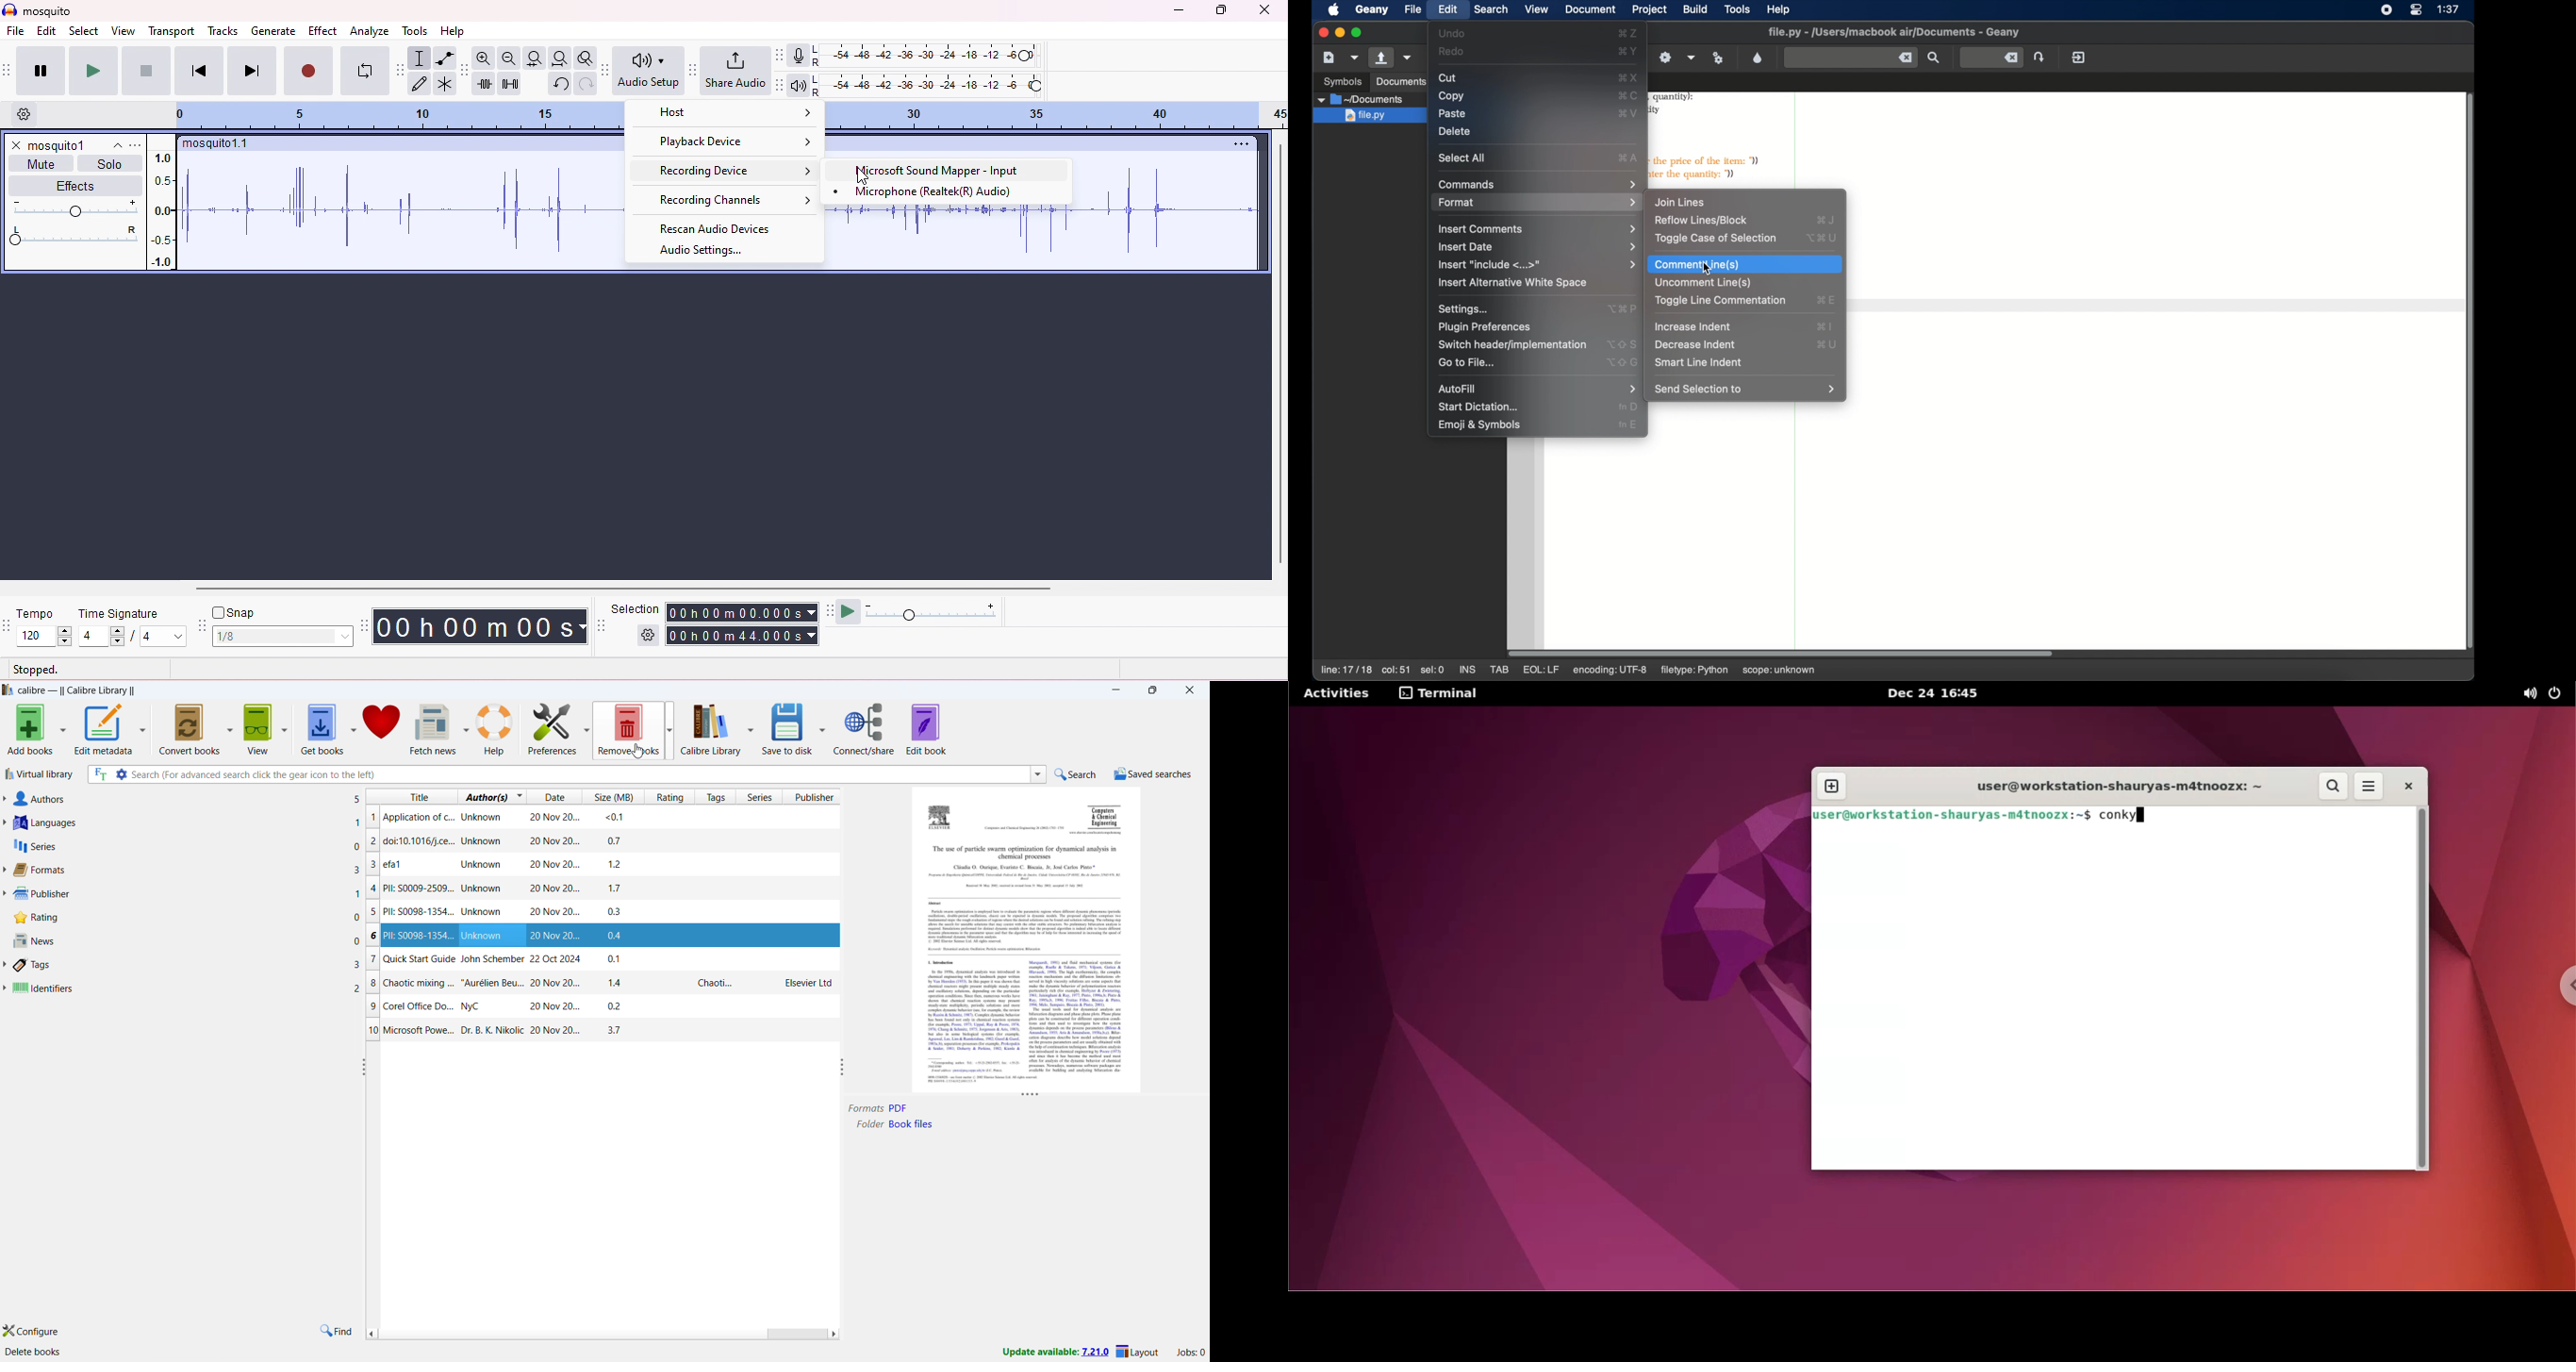 This screenshot has width=2576, height=1372. What do you see at coordinates (1362, 100) in the screenshot?
I see `documents` at bounding box center [1362, 100].